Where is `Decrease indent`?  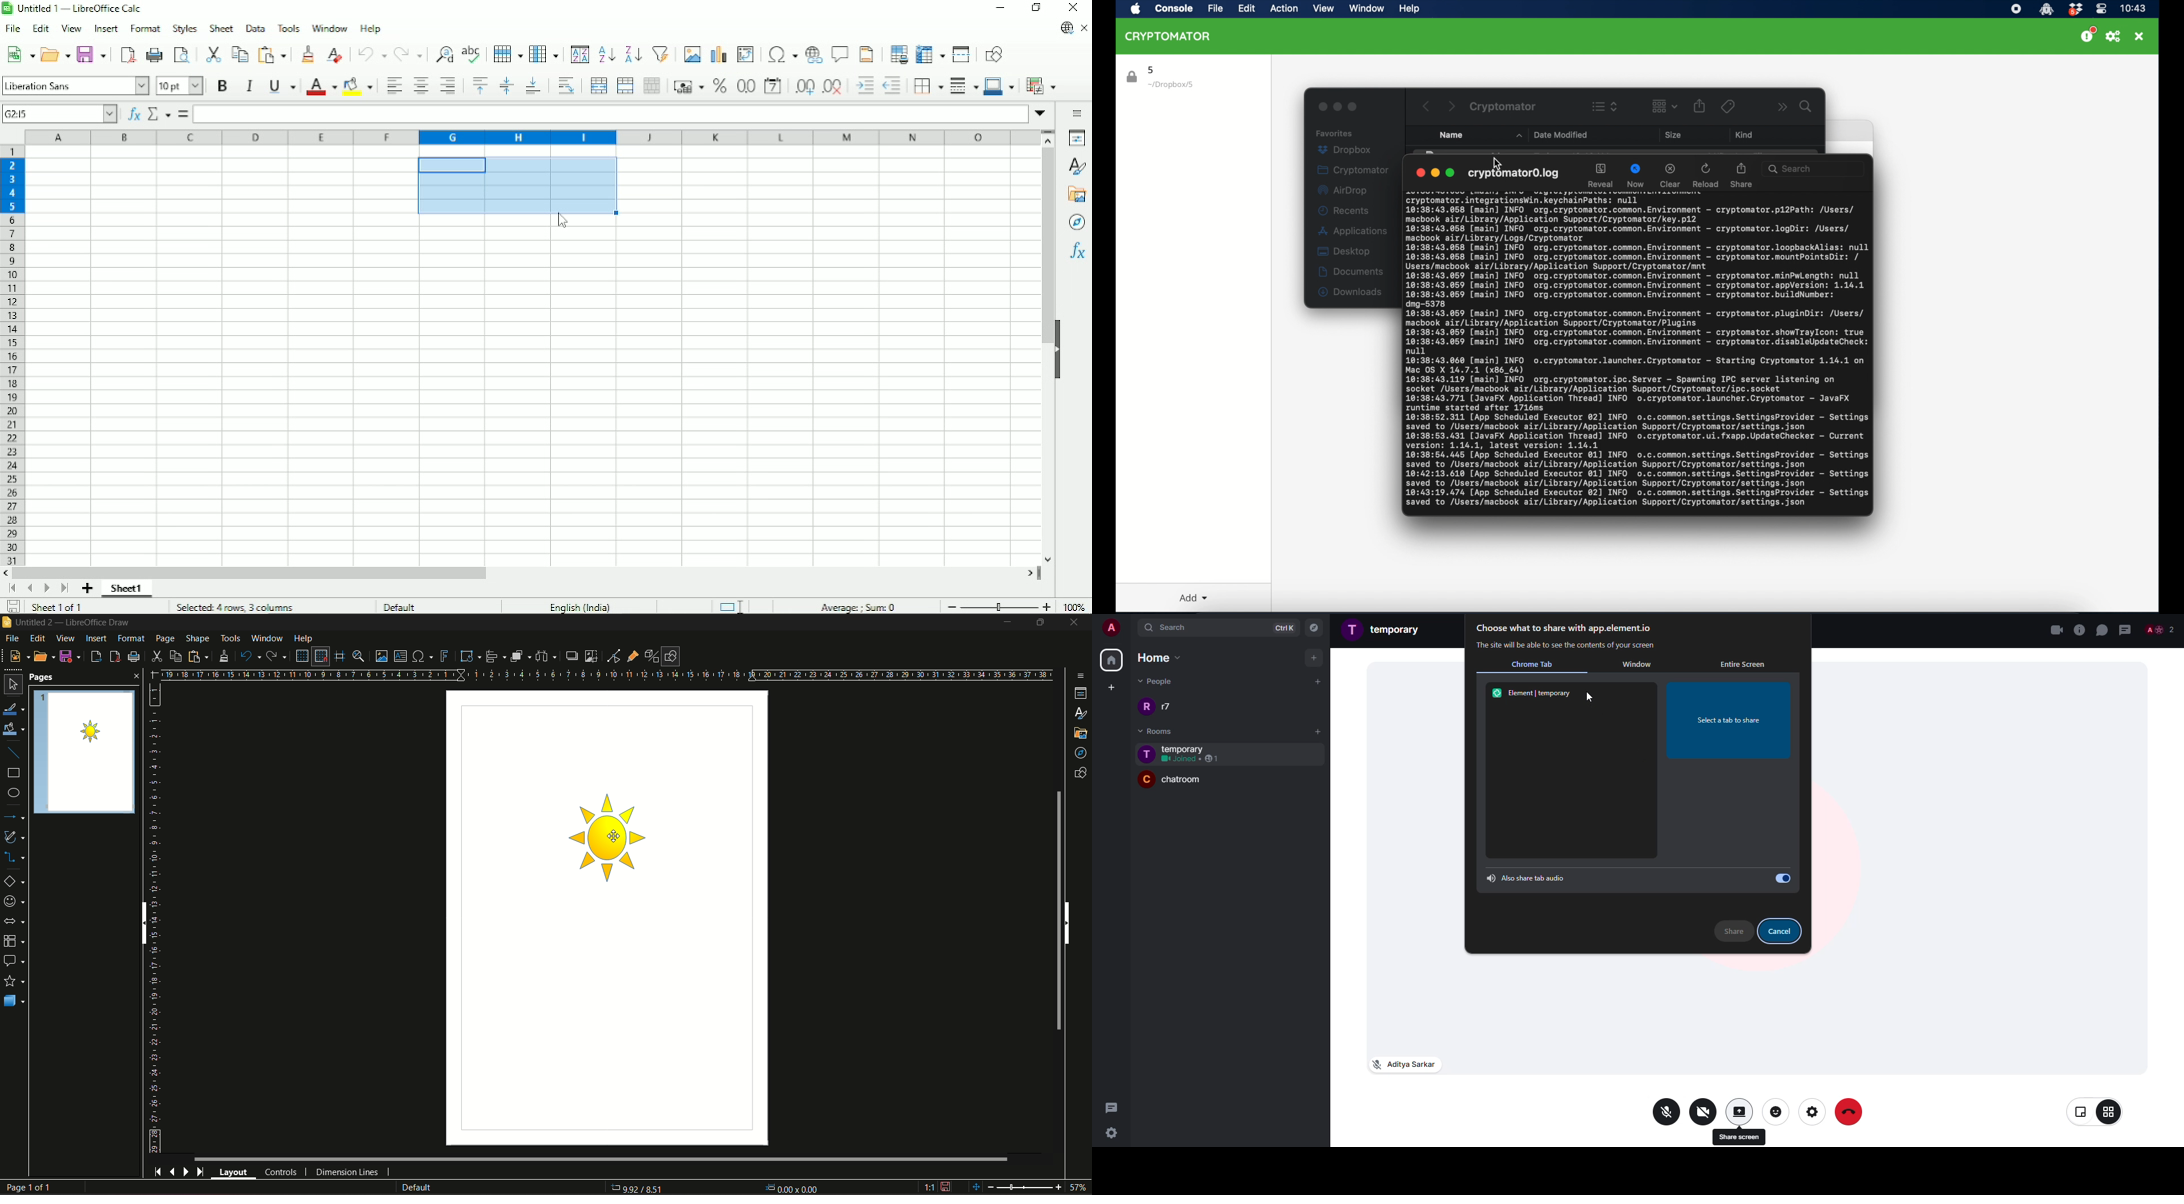
Decrease indent is located at coordinates (892, 86).